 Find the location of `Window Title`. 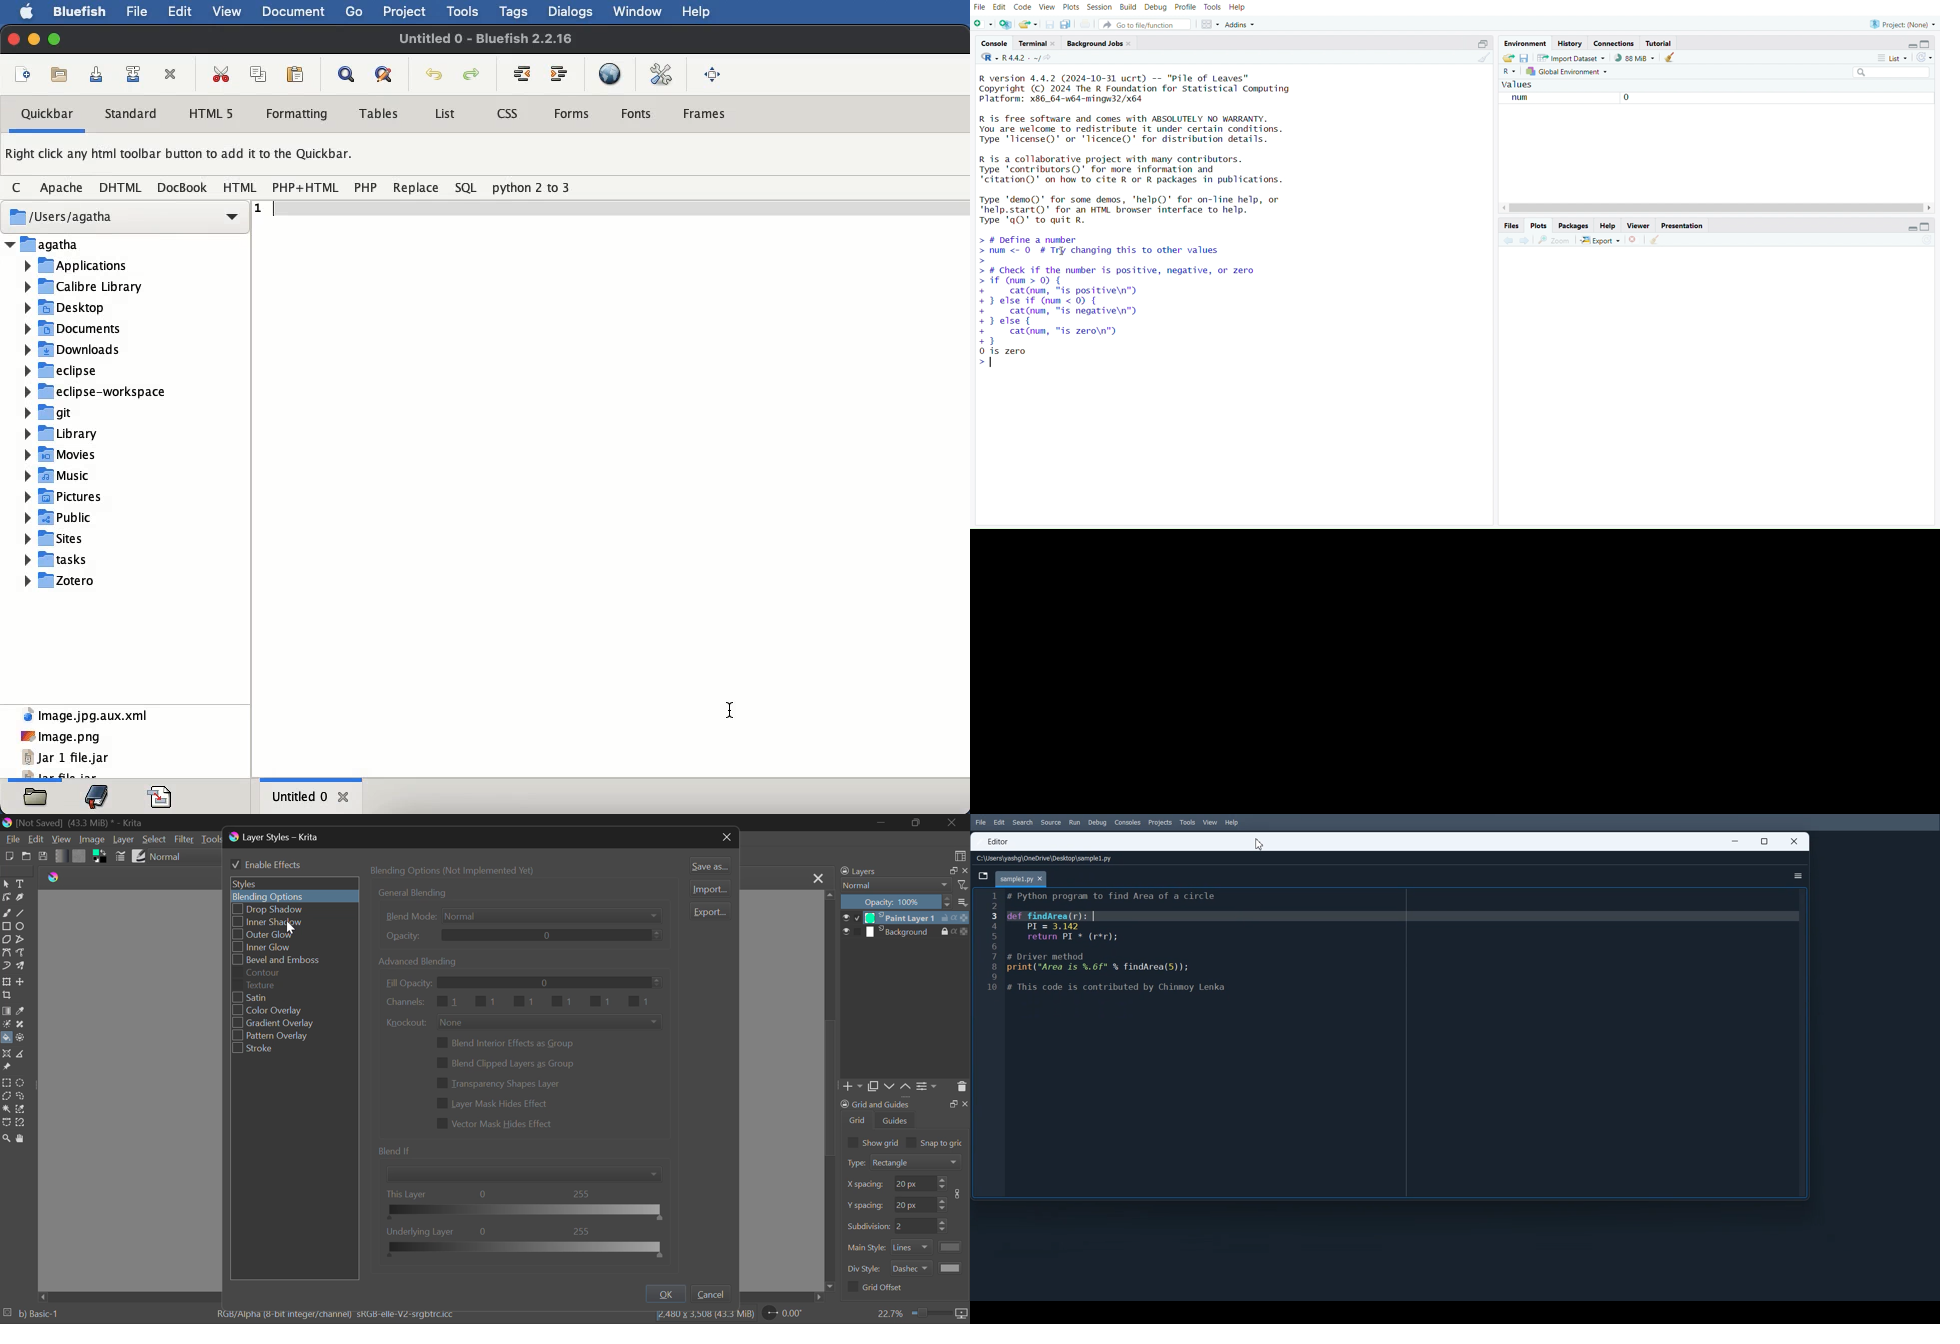

Window Title is located at coordinates (279, 837).